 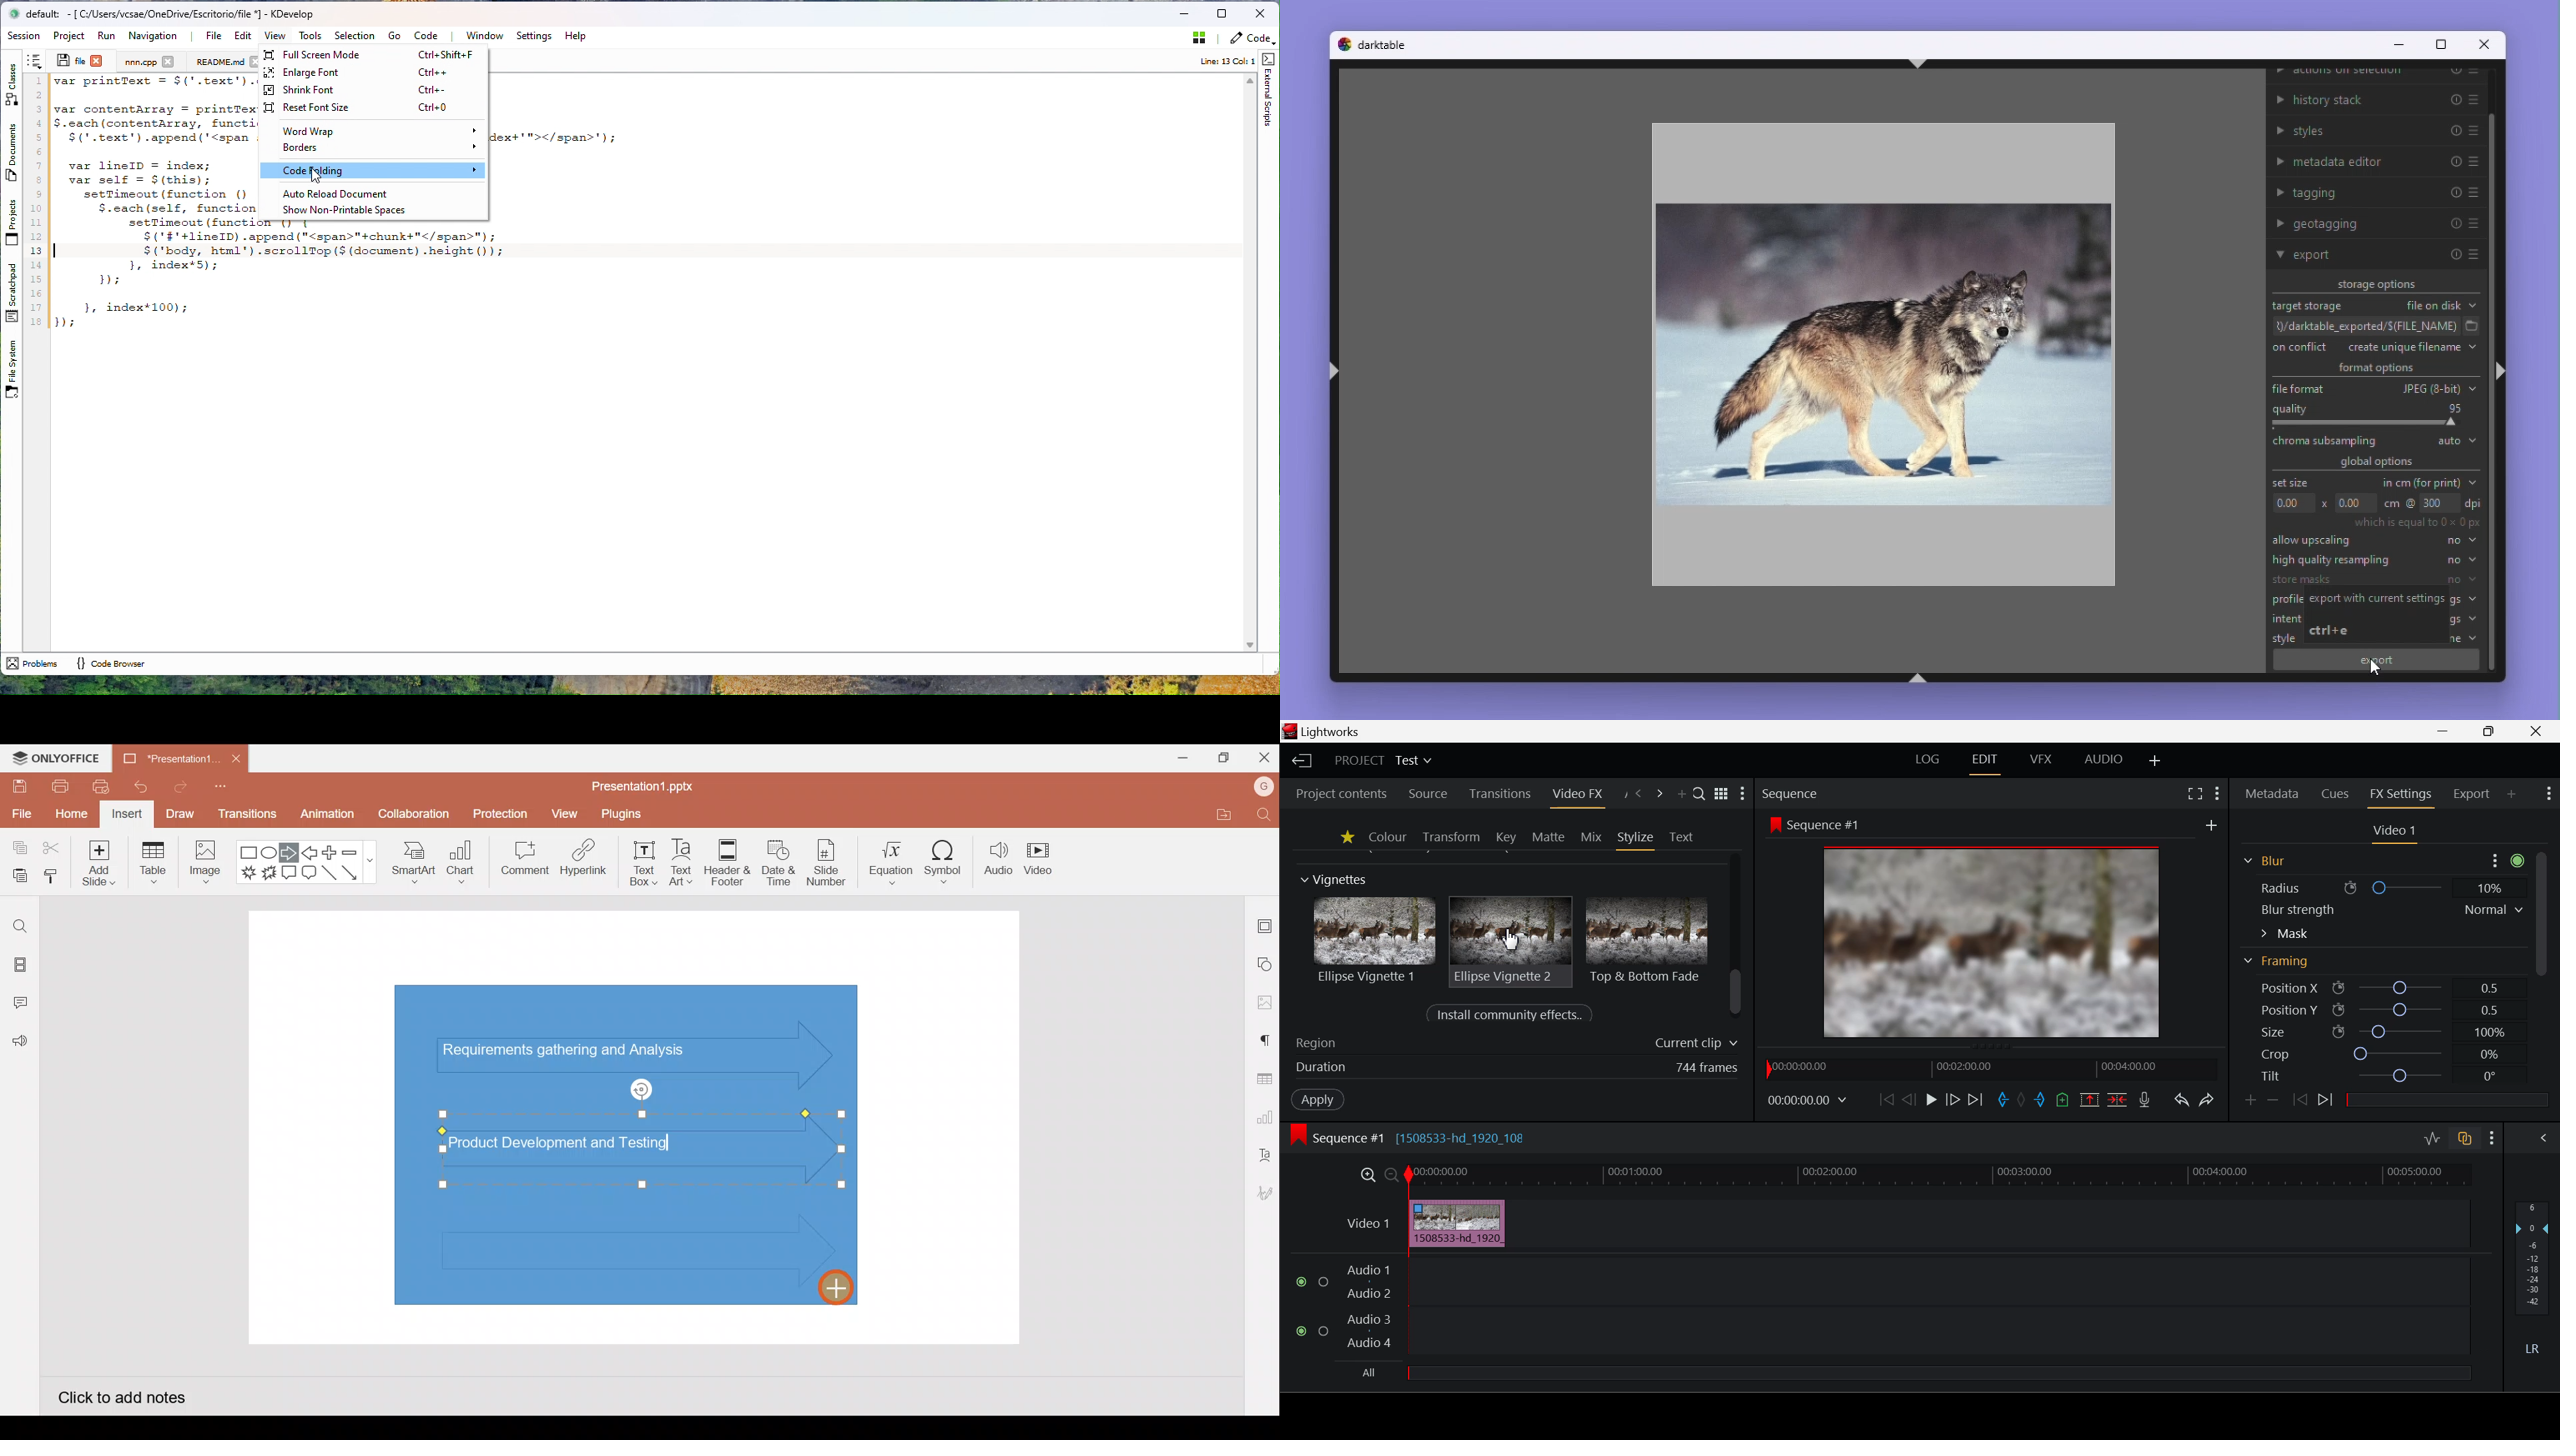 I want to click on Show Settings, so click(x=2492, y=1136).